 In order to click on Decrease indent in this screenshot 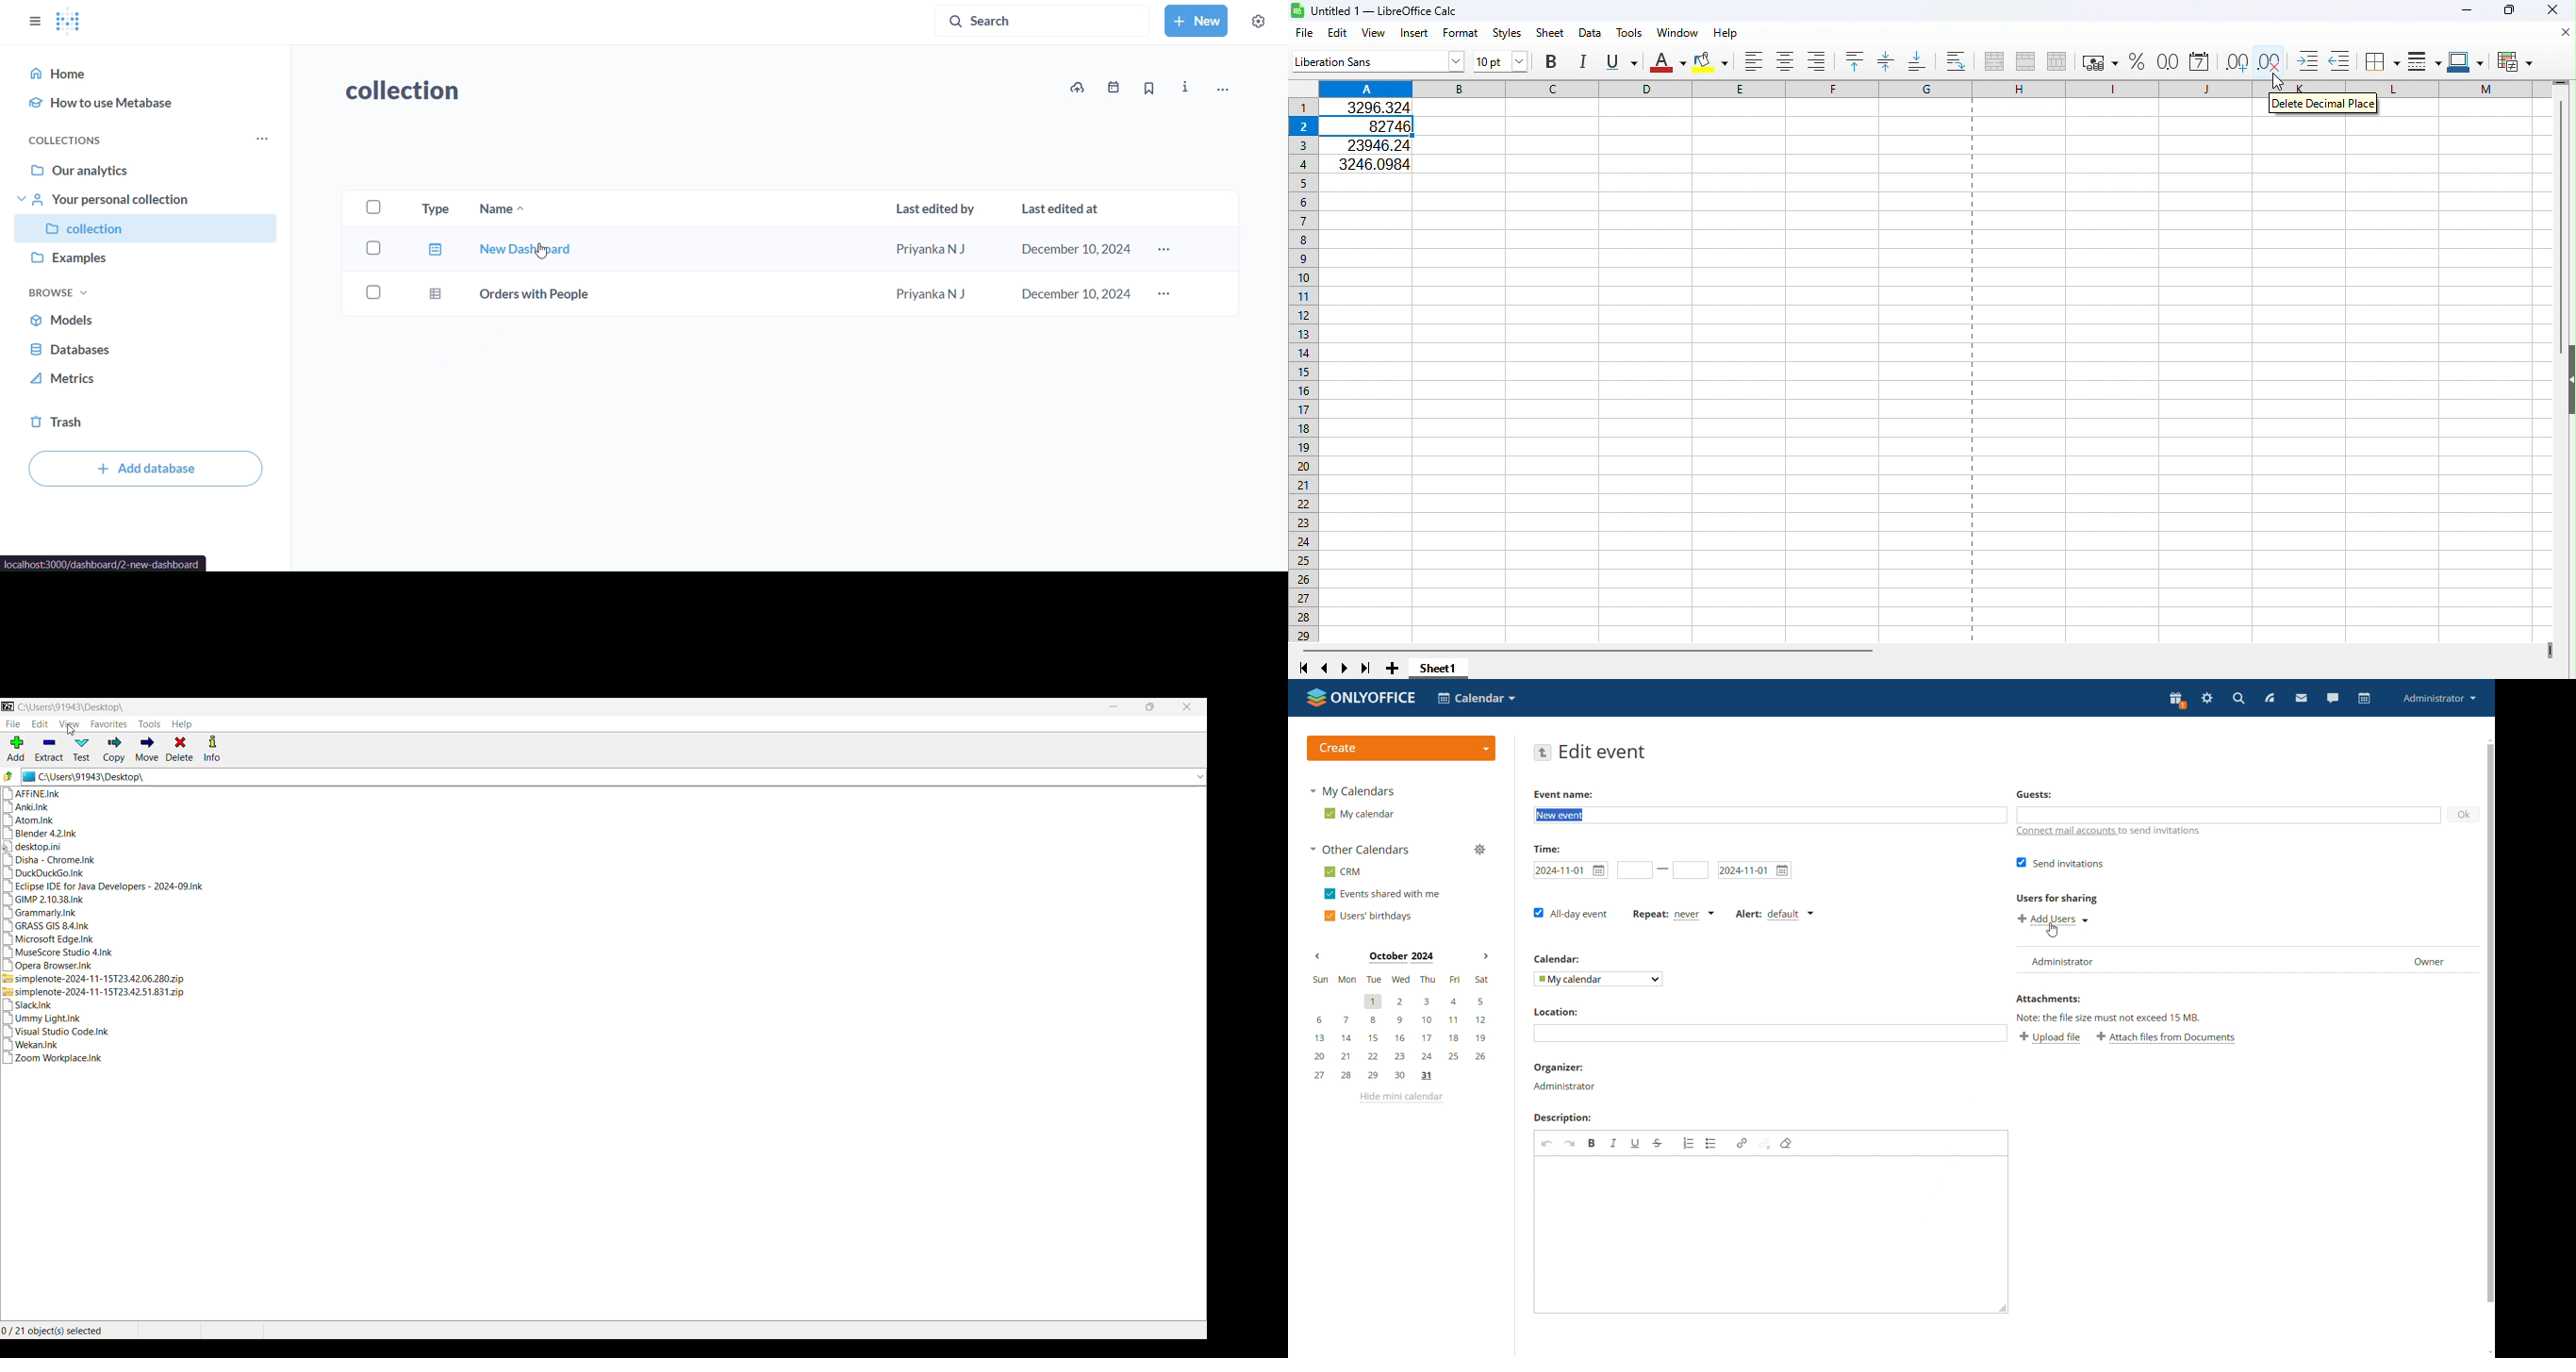, I will do `click(2338, 60)`.